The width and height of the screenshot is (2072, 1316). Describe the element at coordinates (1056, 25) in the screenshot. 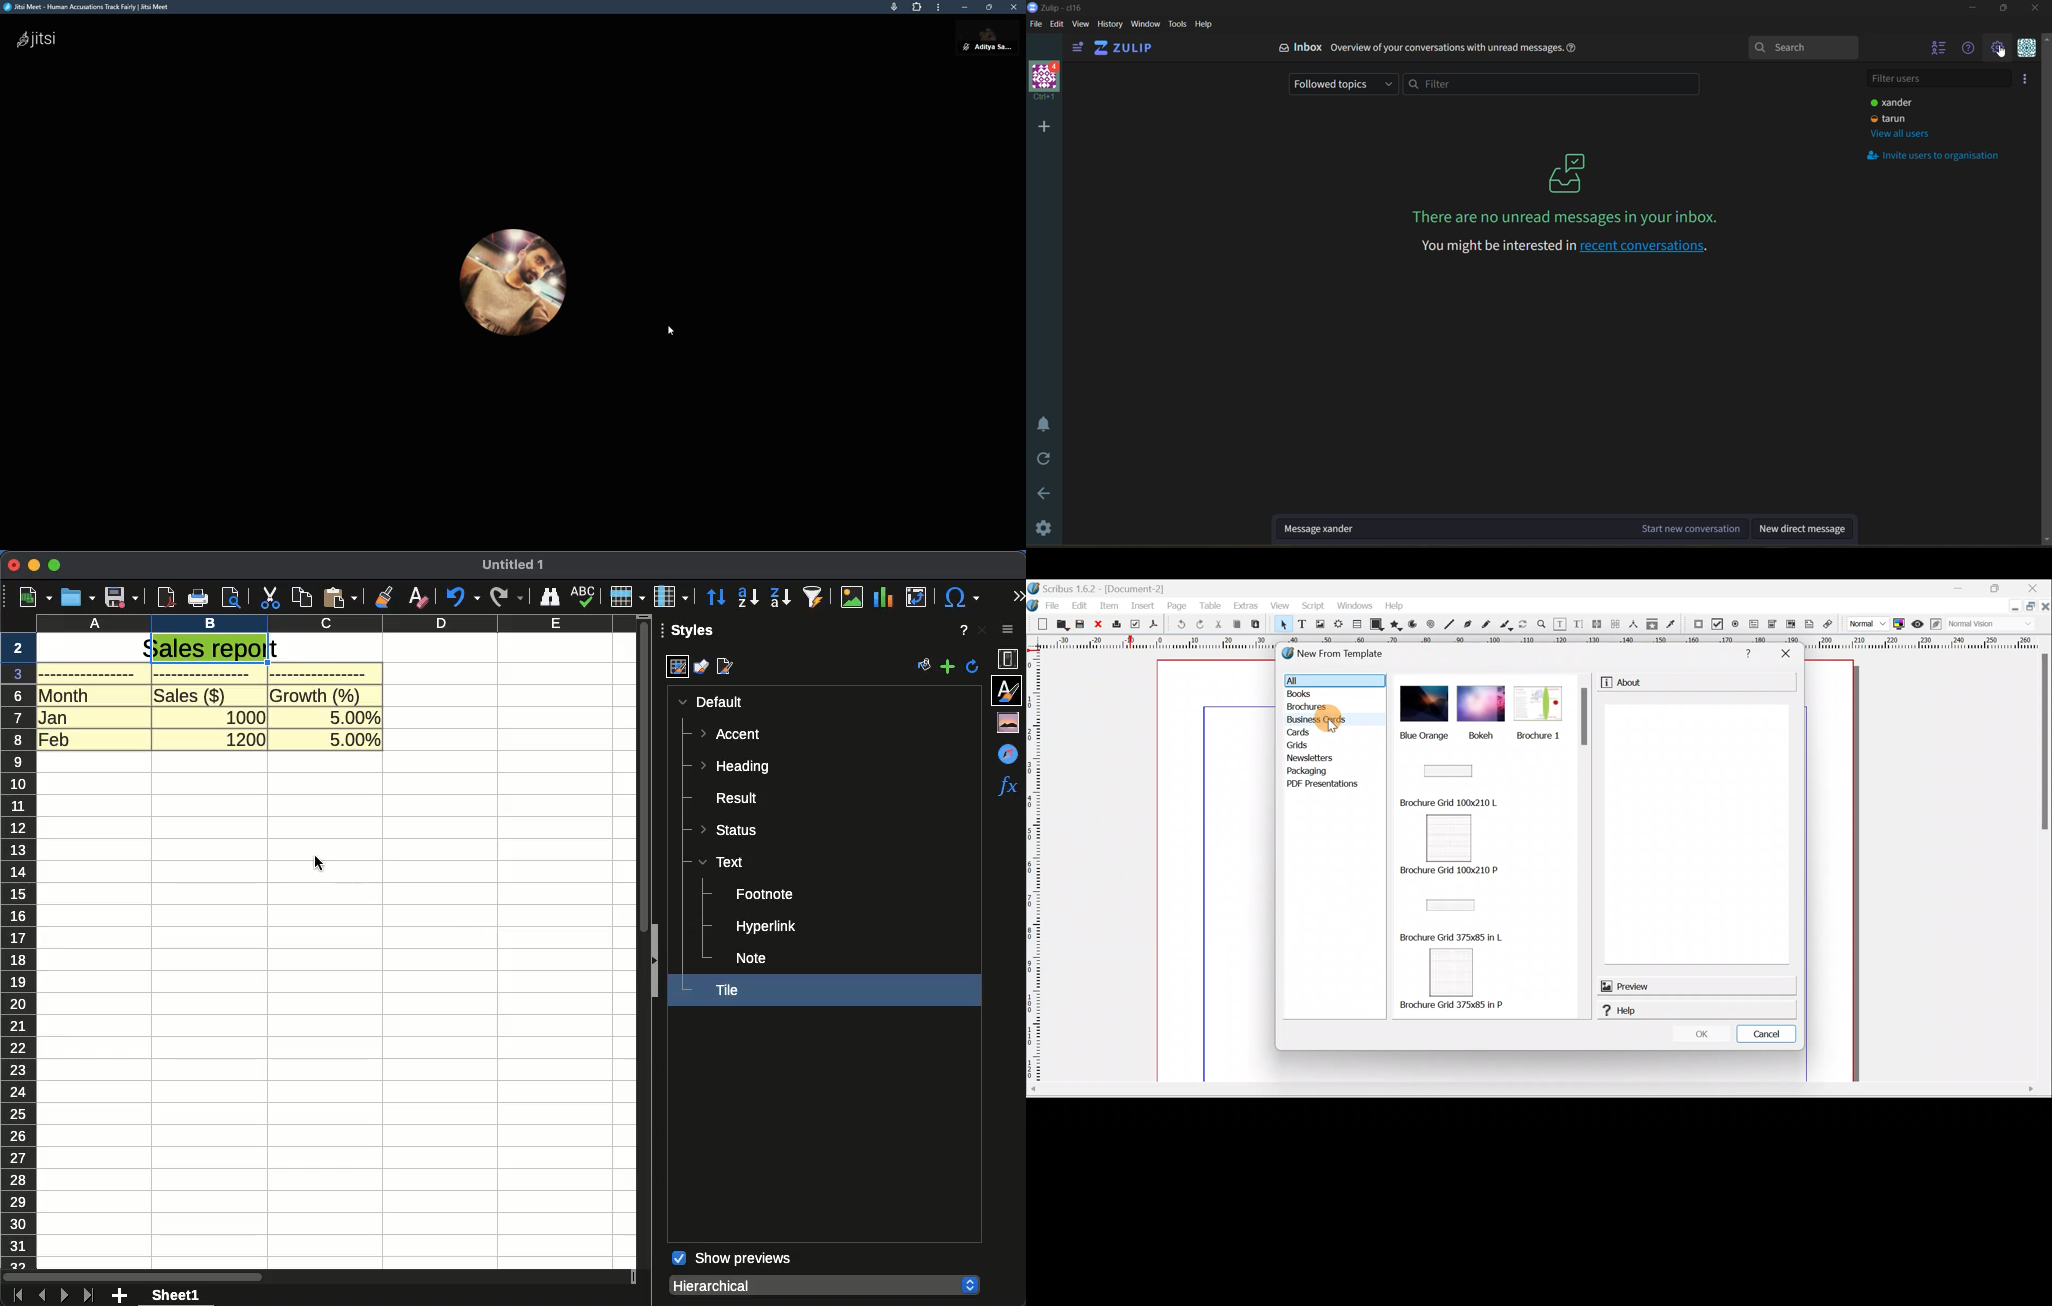

I see `edit` at that location.